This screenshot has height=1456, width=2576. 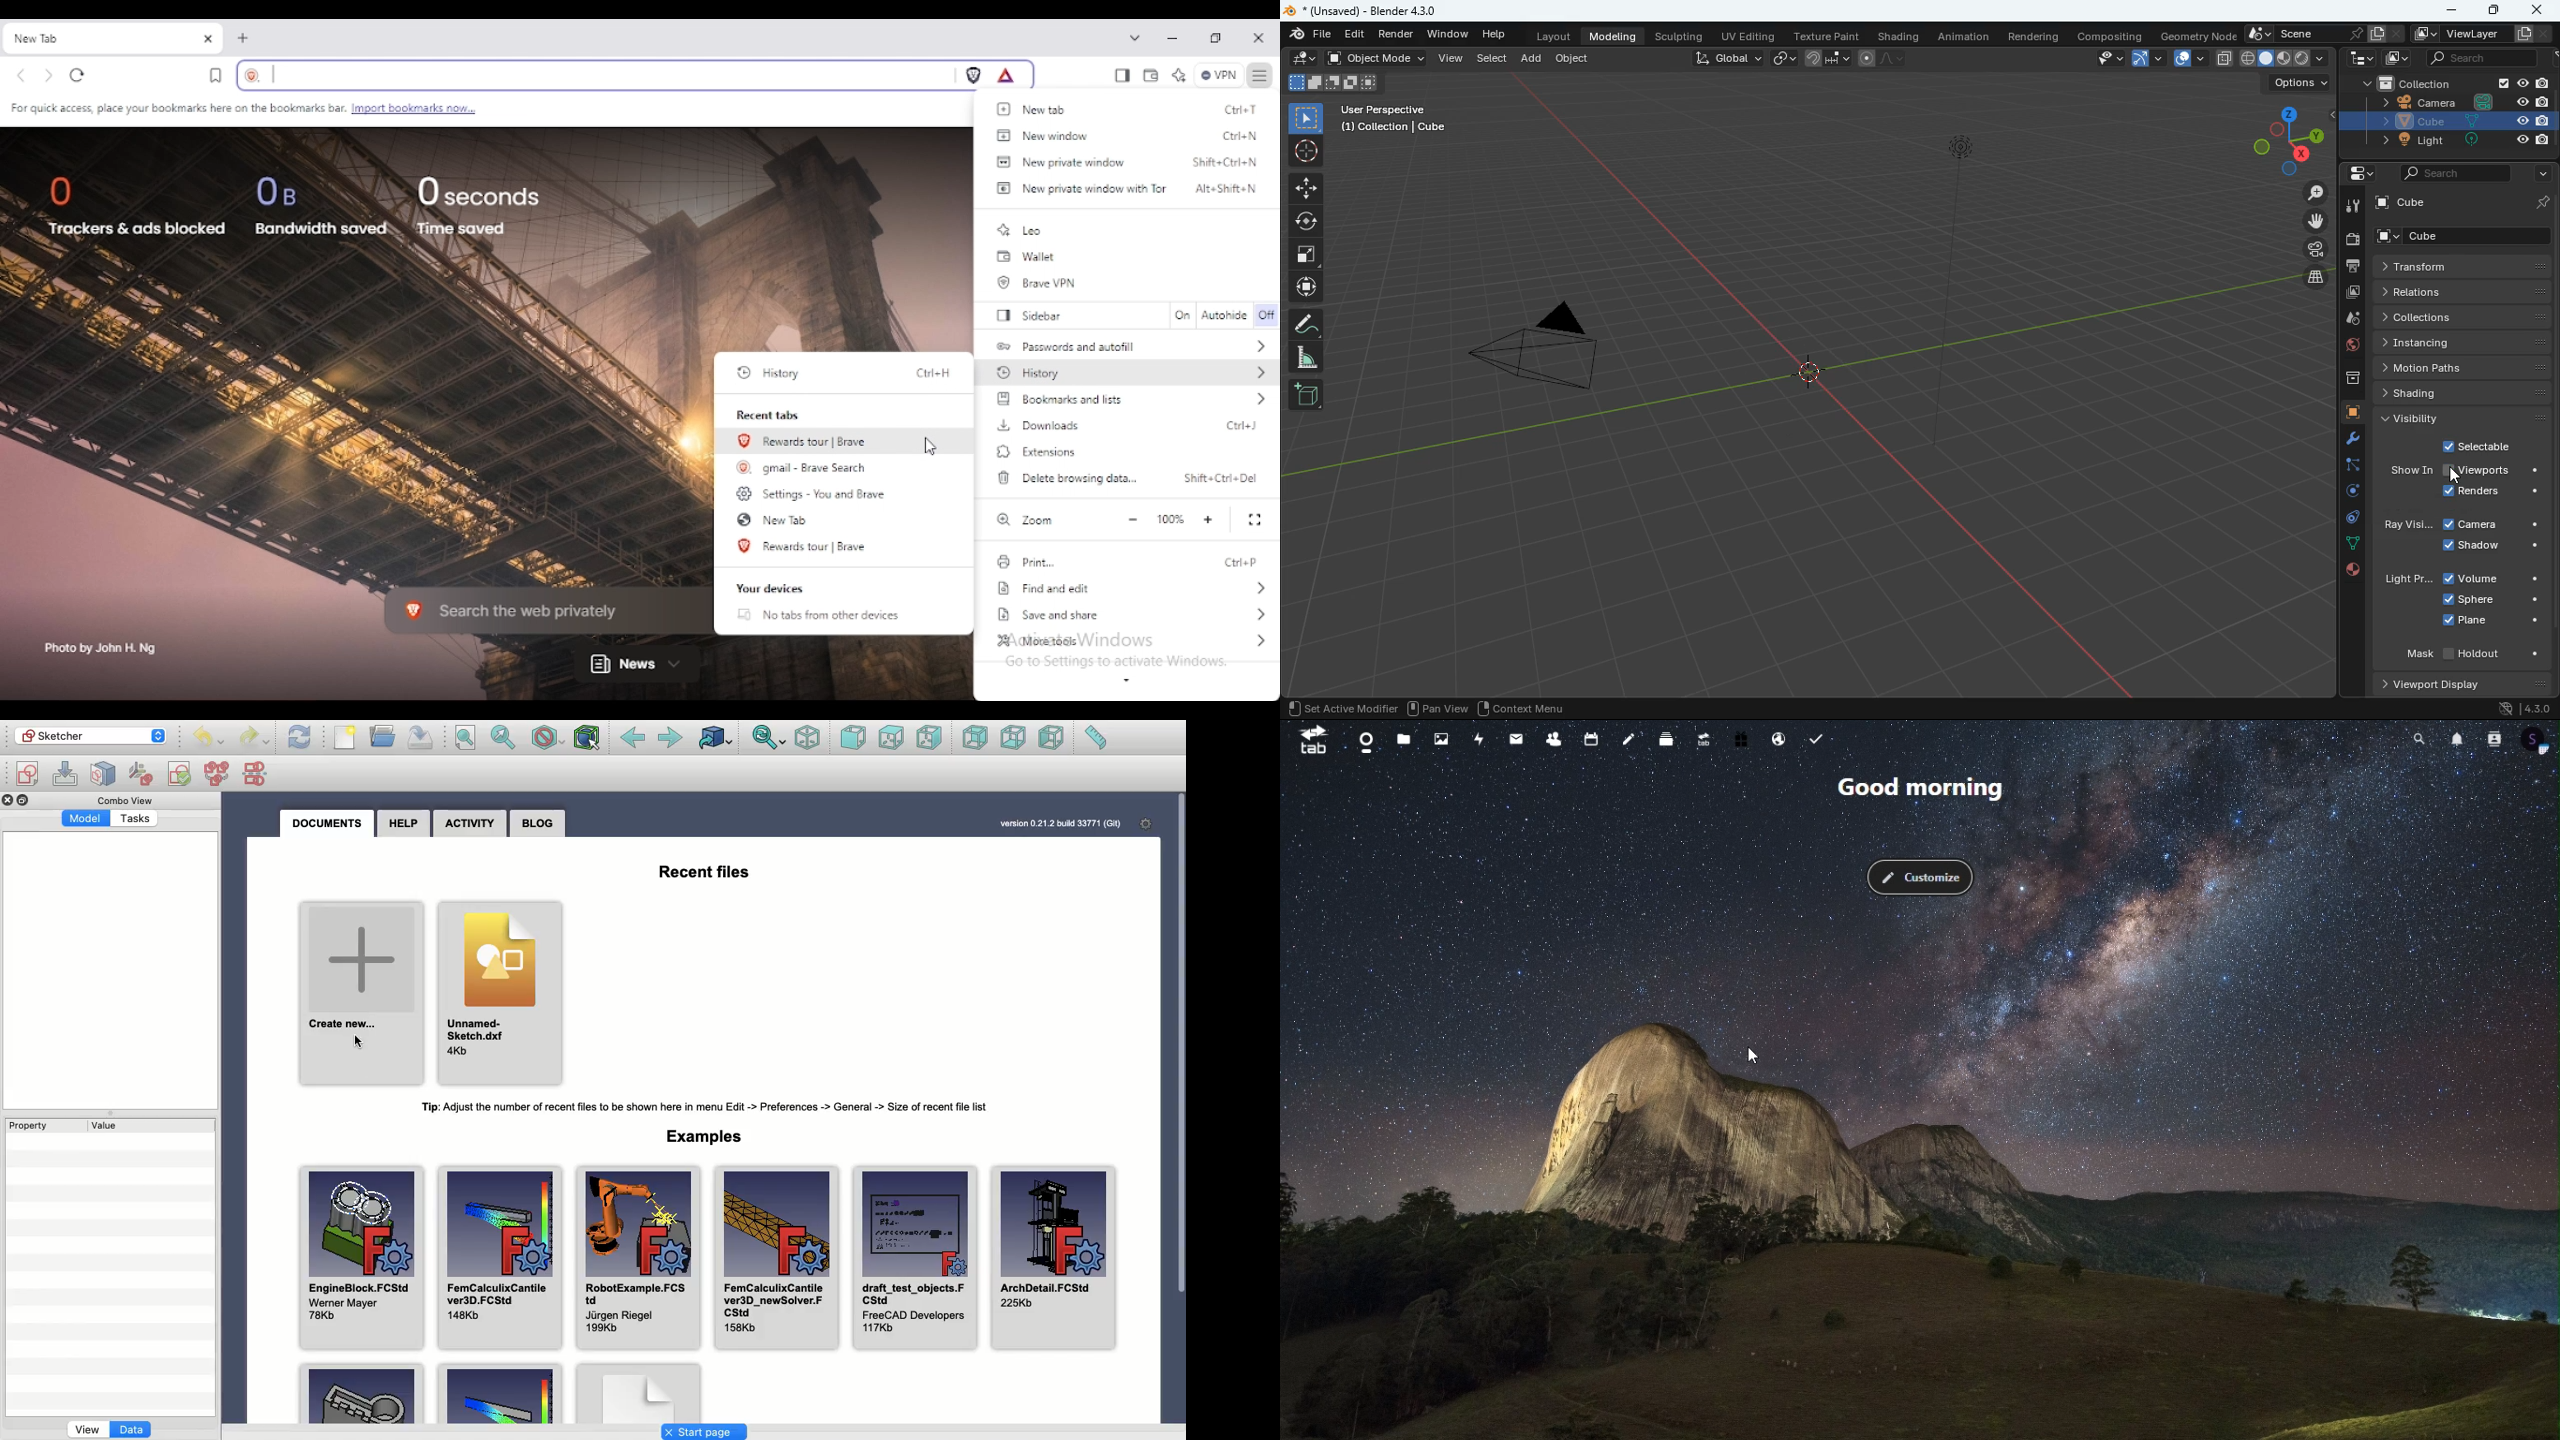 What do you see at coordinates (254, 738) in the screenshot?
I see `Redo` at bounding box center [254, 738].